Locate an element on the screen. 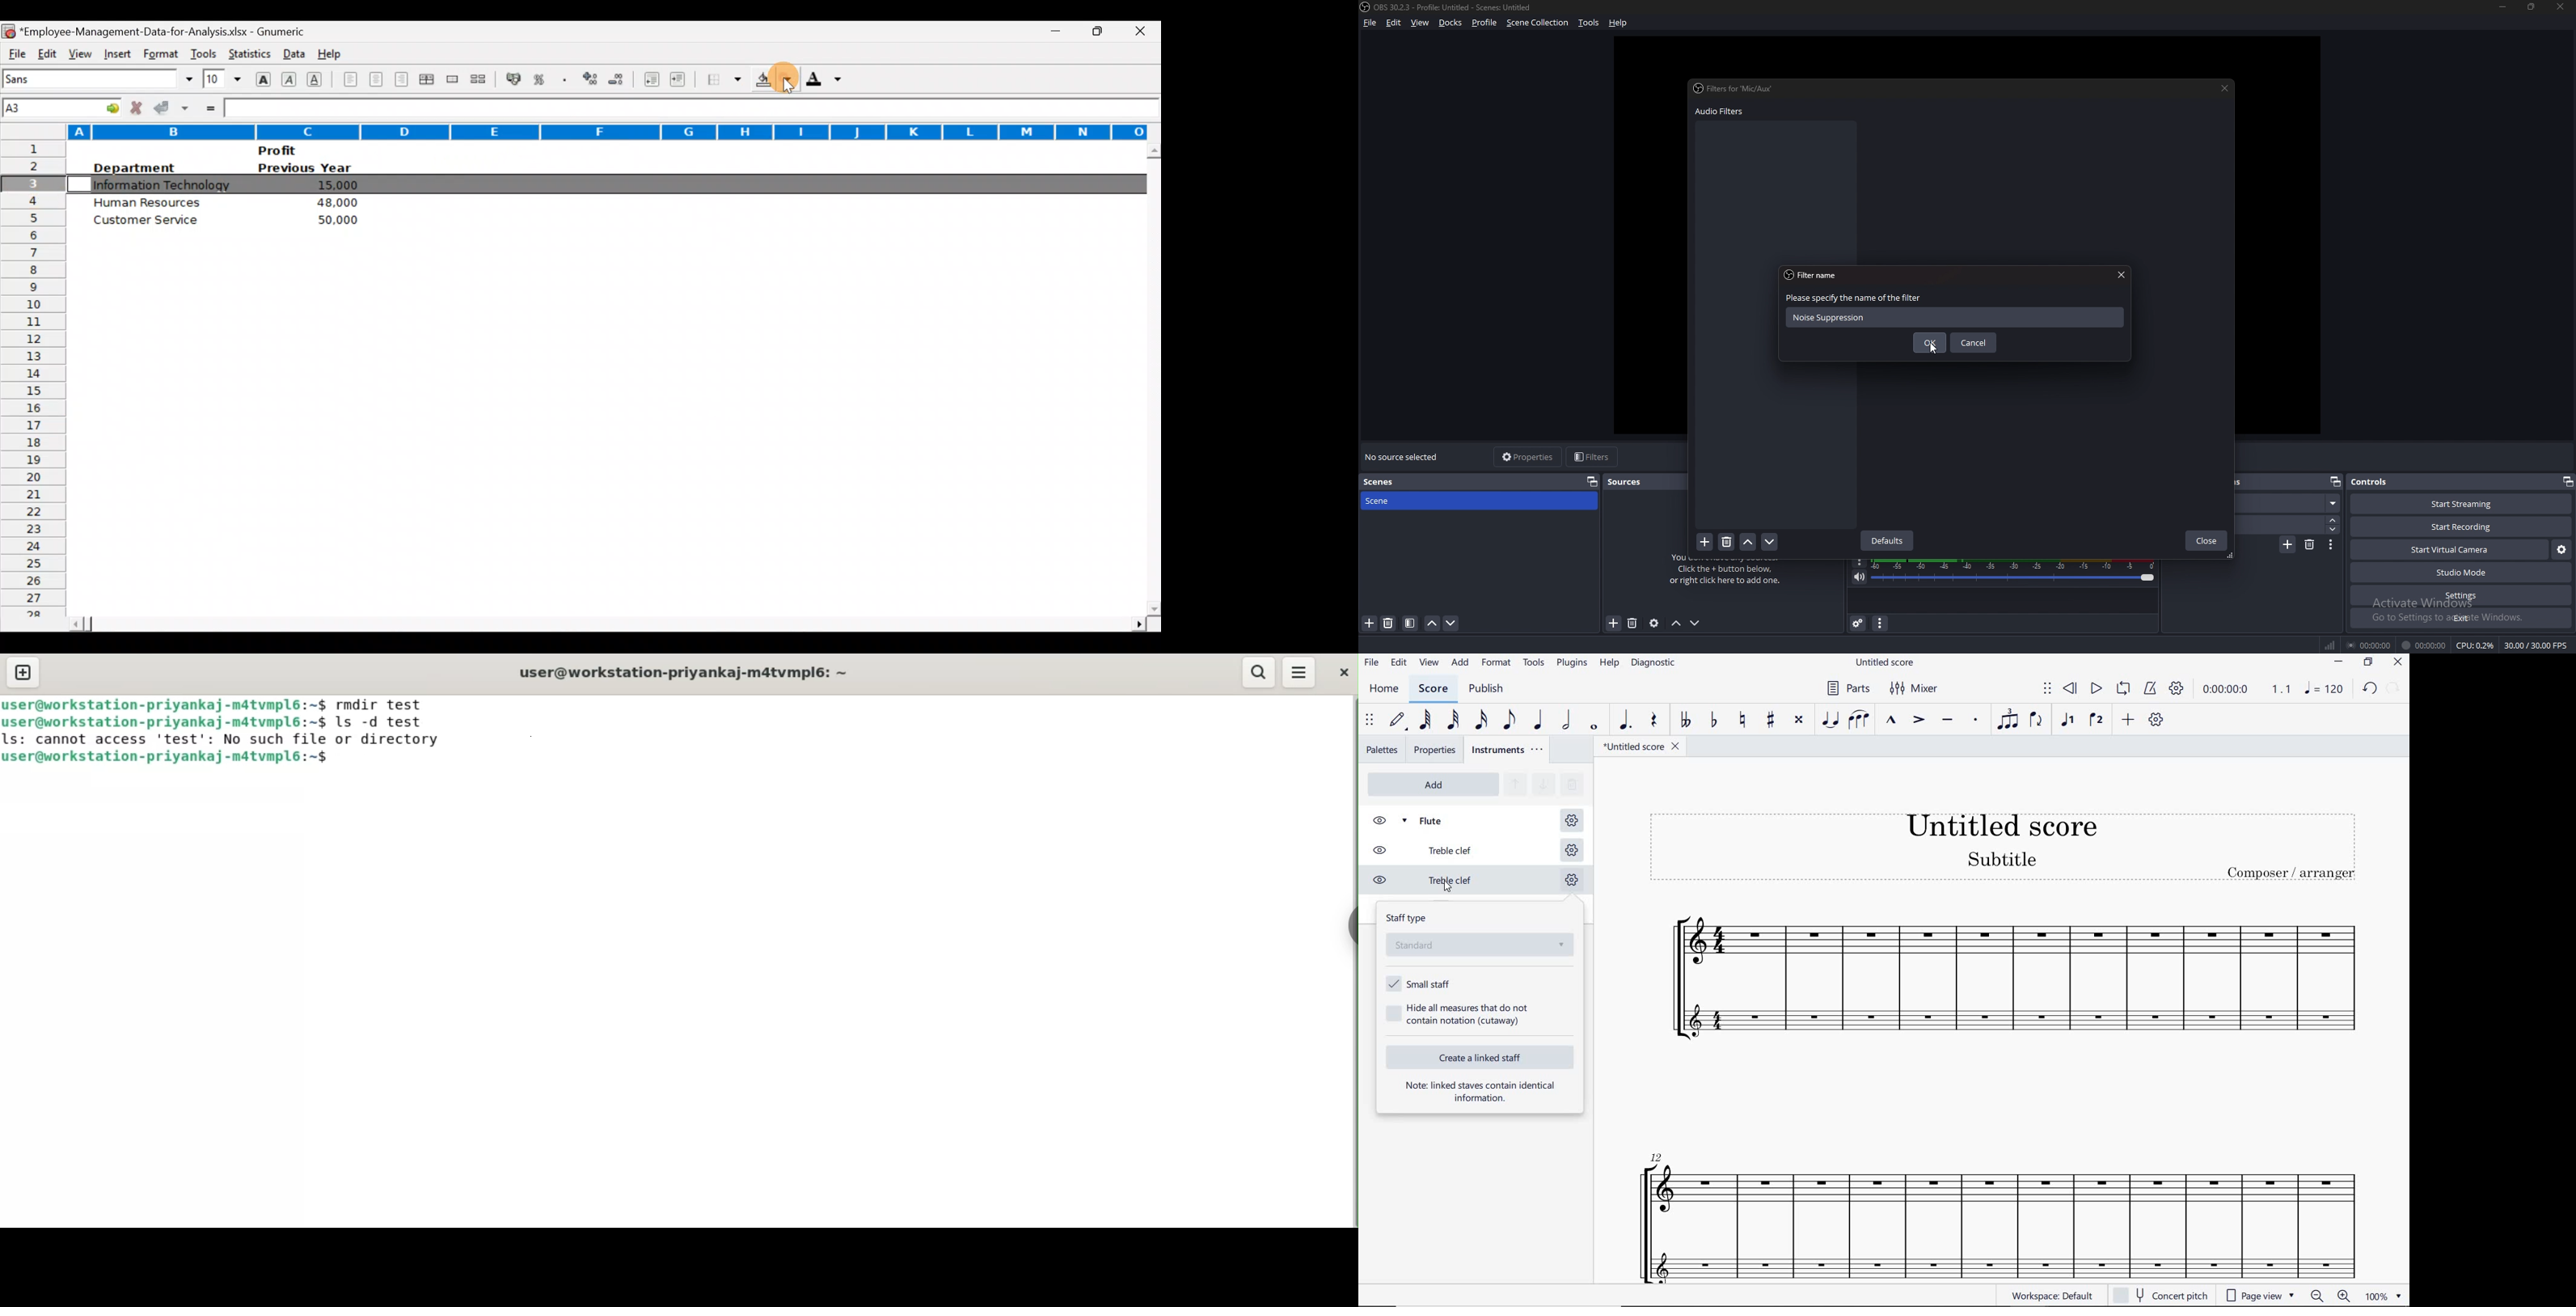  sidebar is located at coordinates (1350, 930).